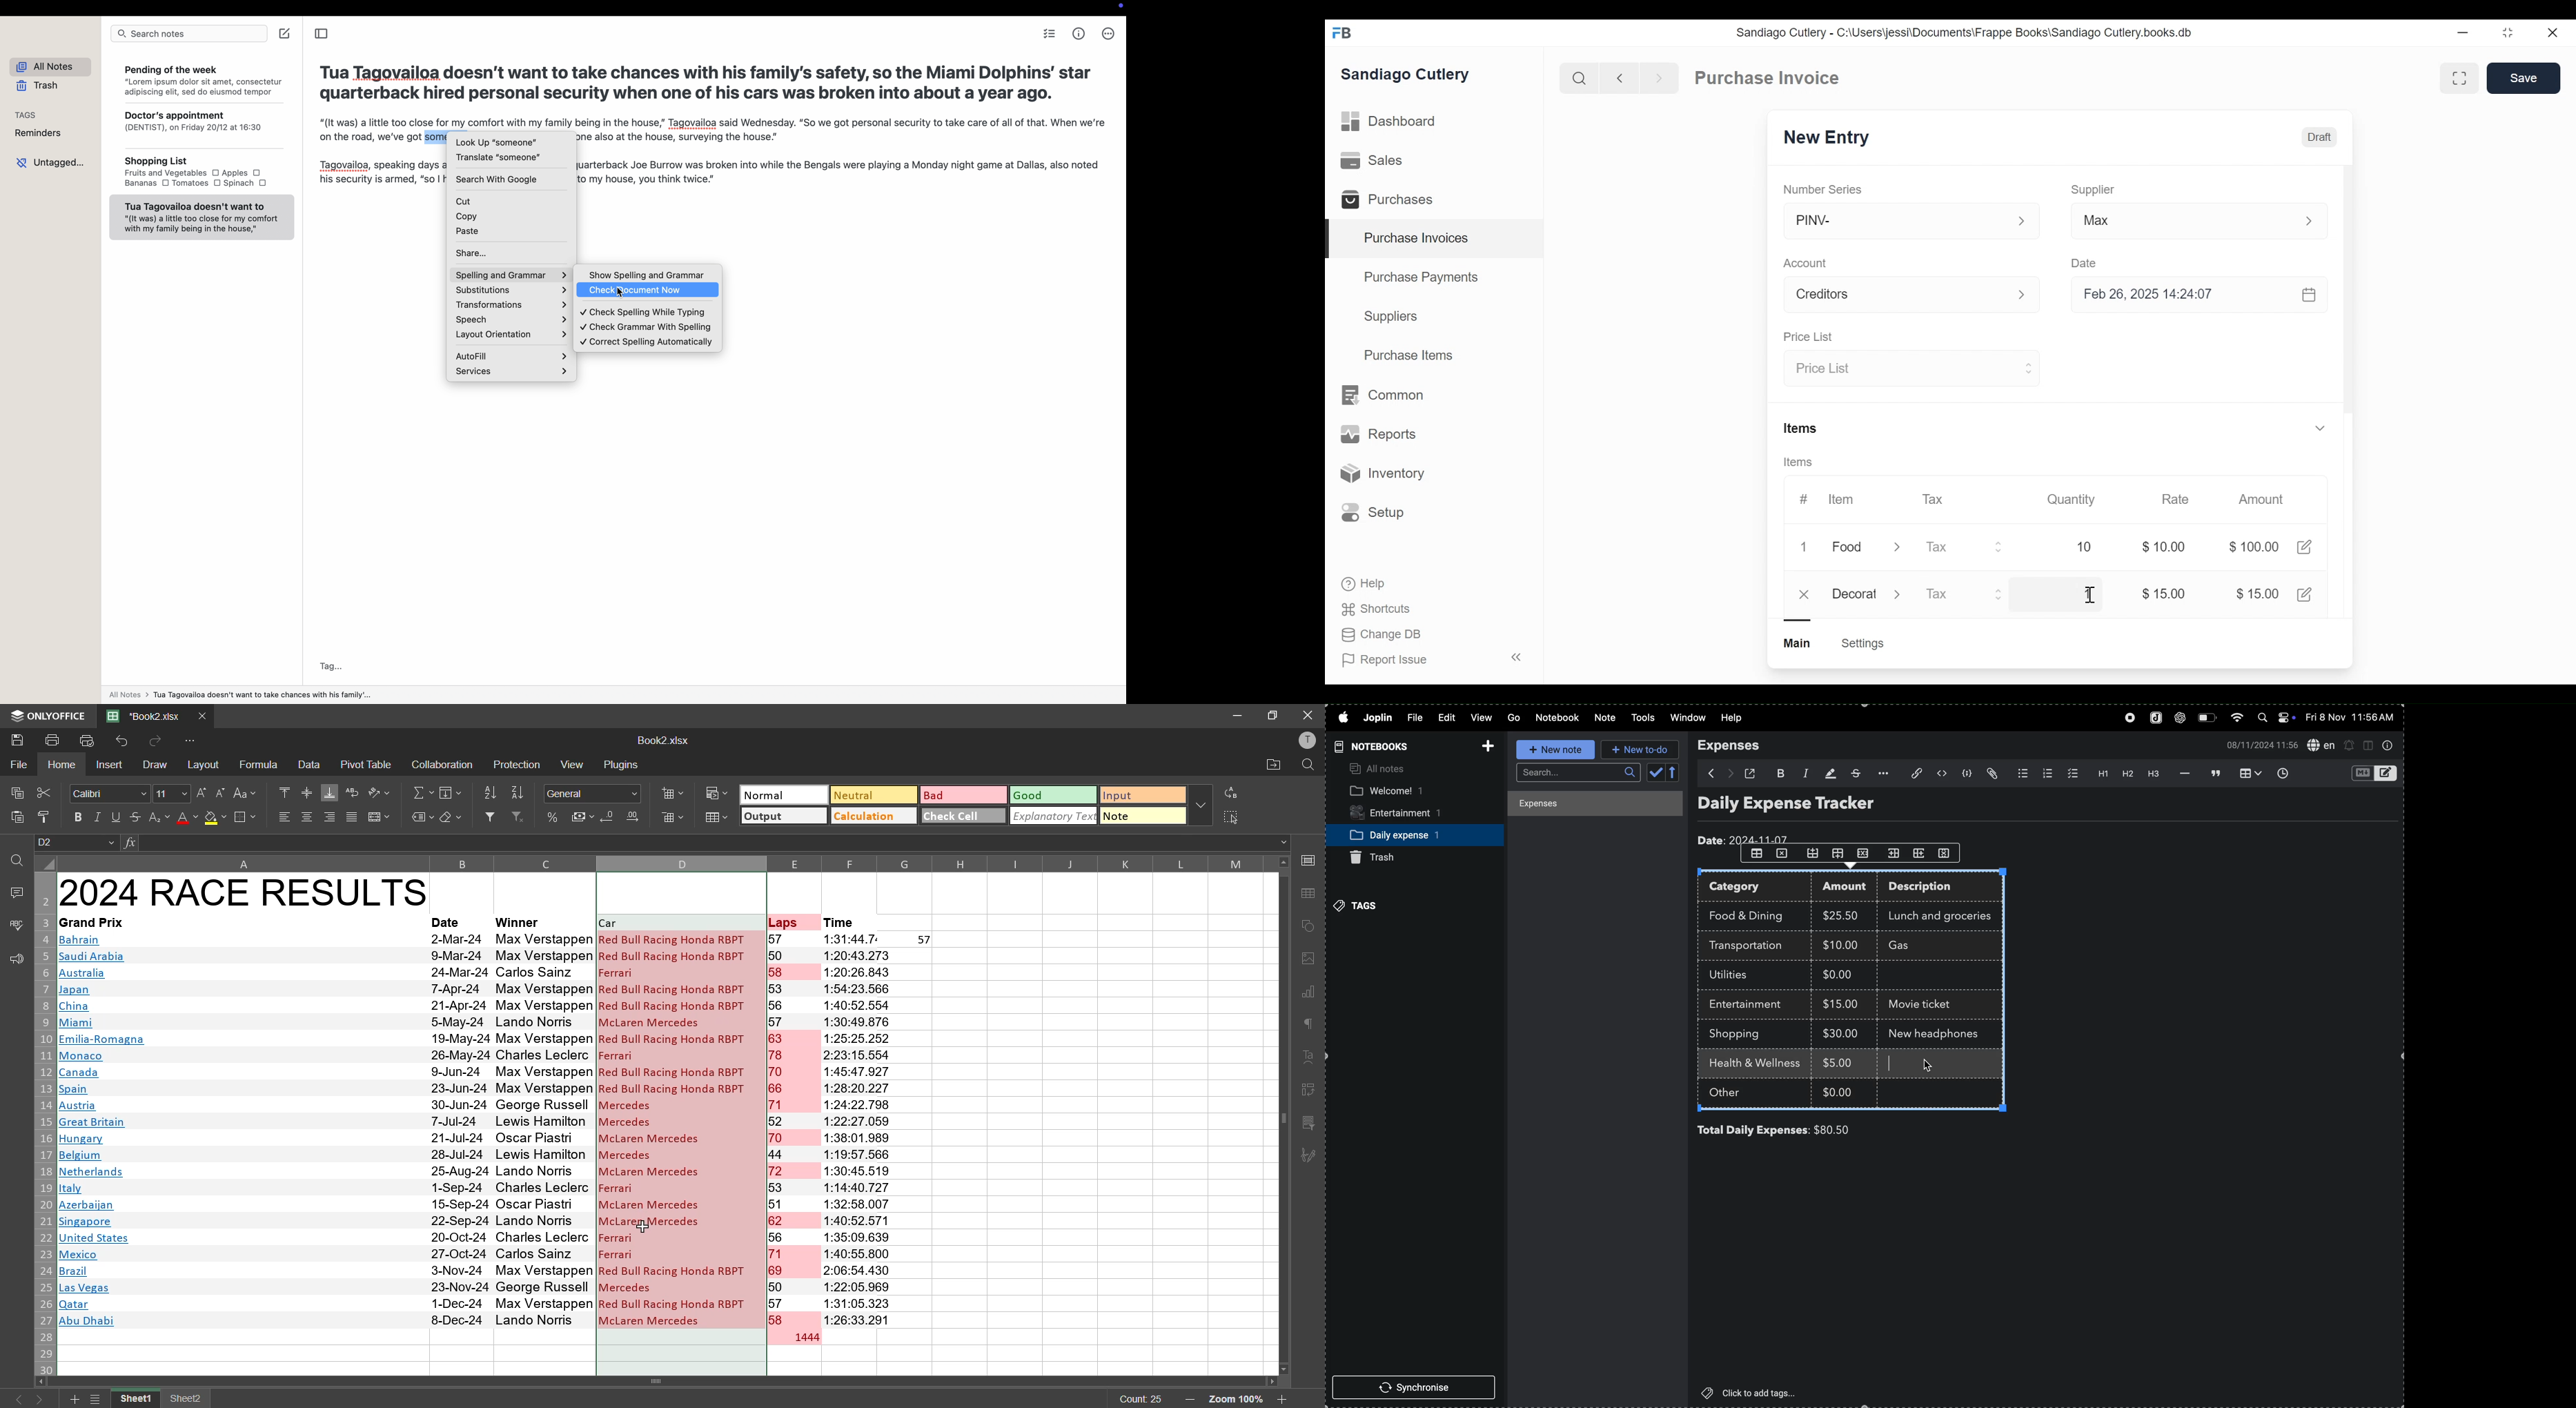  I want to click on Expand, so click(2001, 594).